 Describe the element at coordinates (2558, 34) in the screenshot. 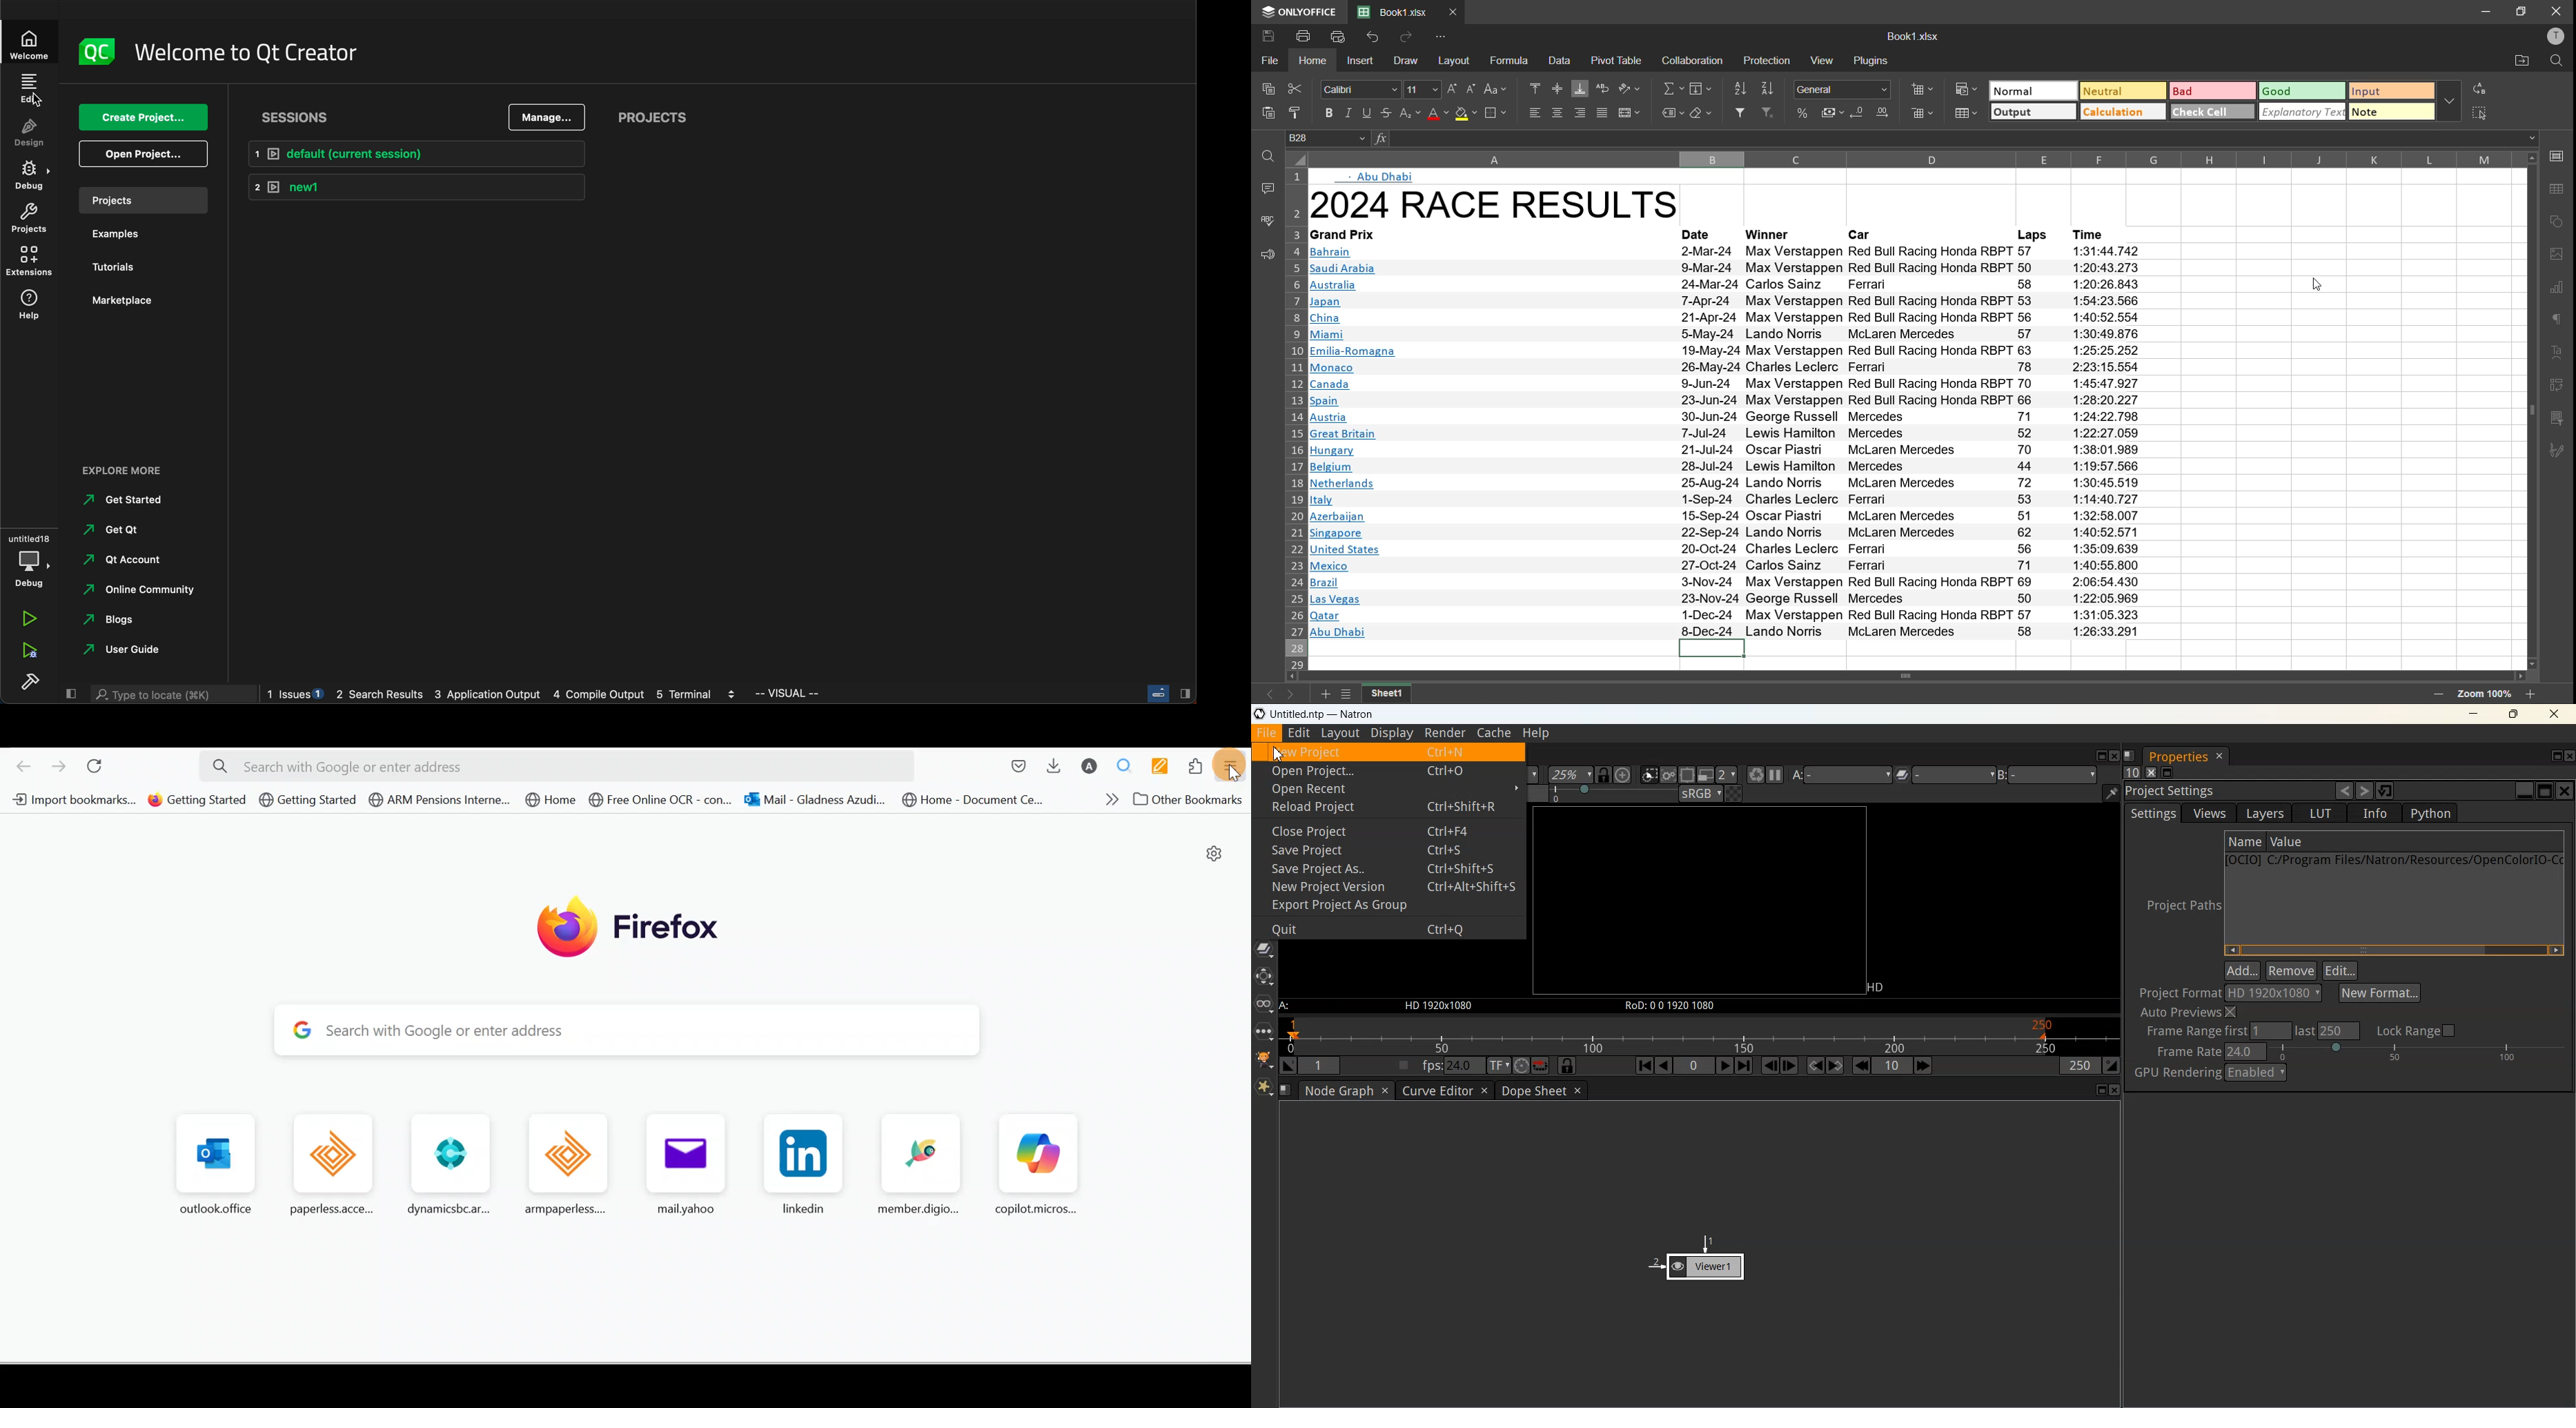

I see `profile` at that location.